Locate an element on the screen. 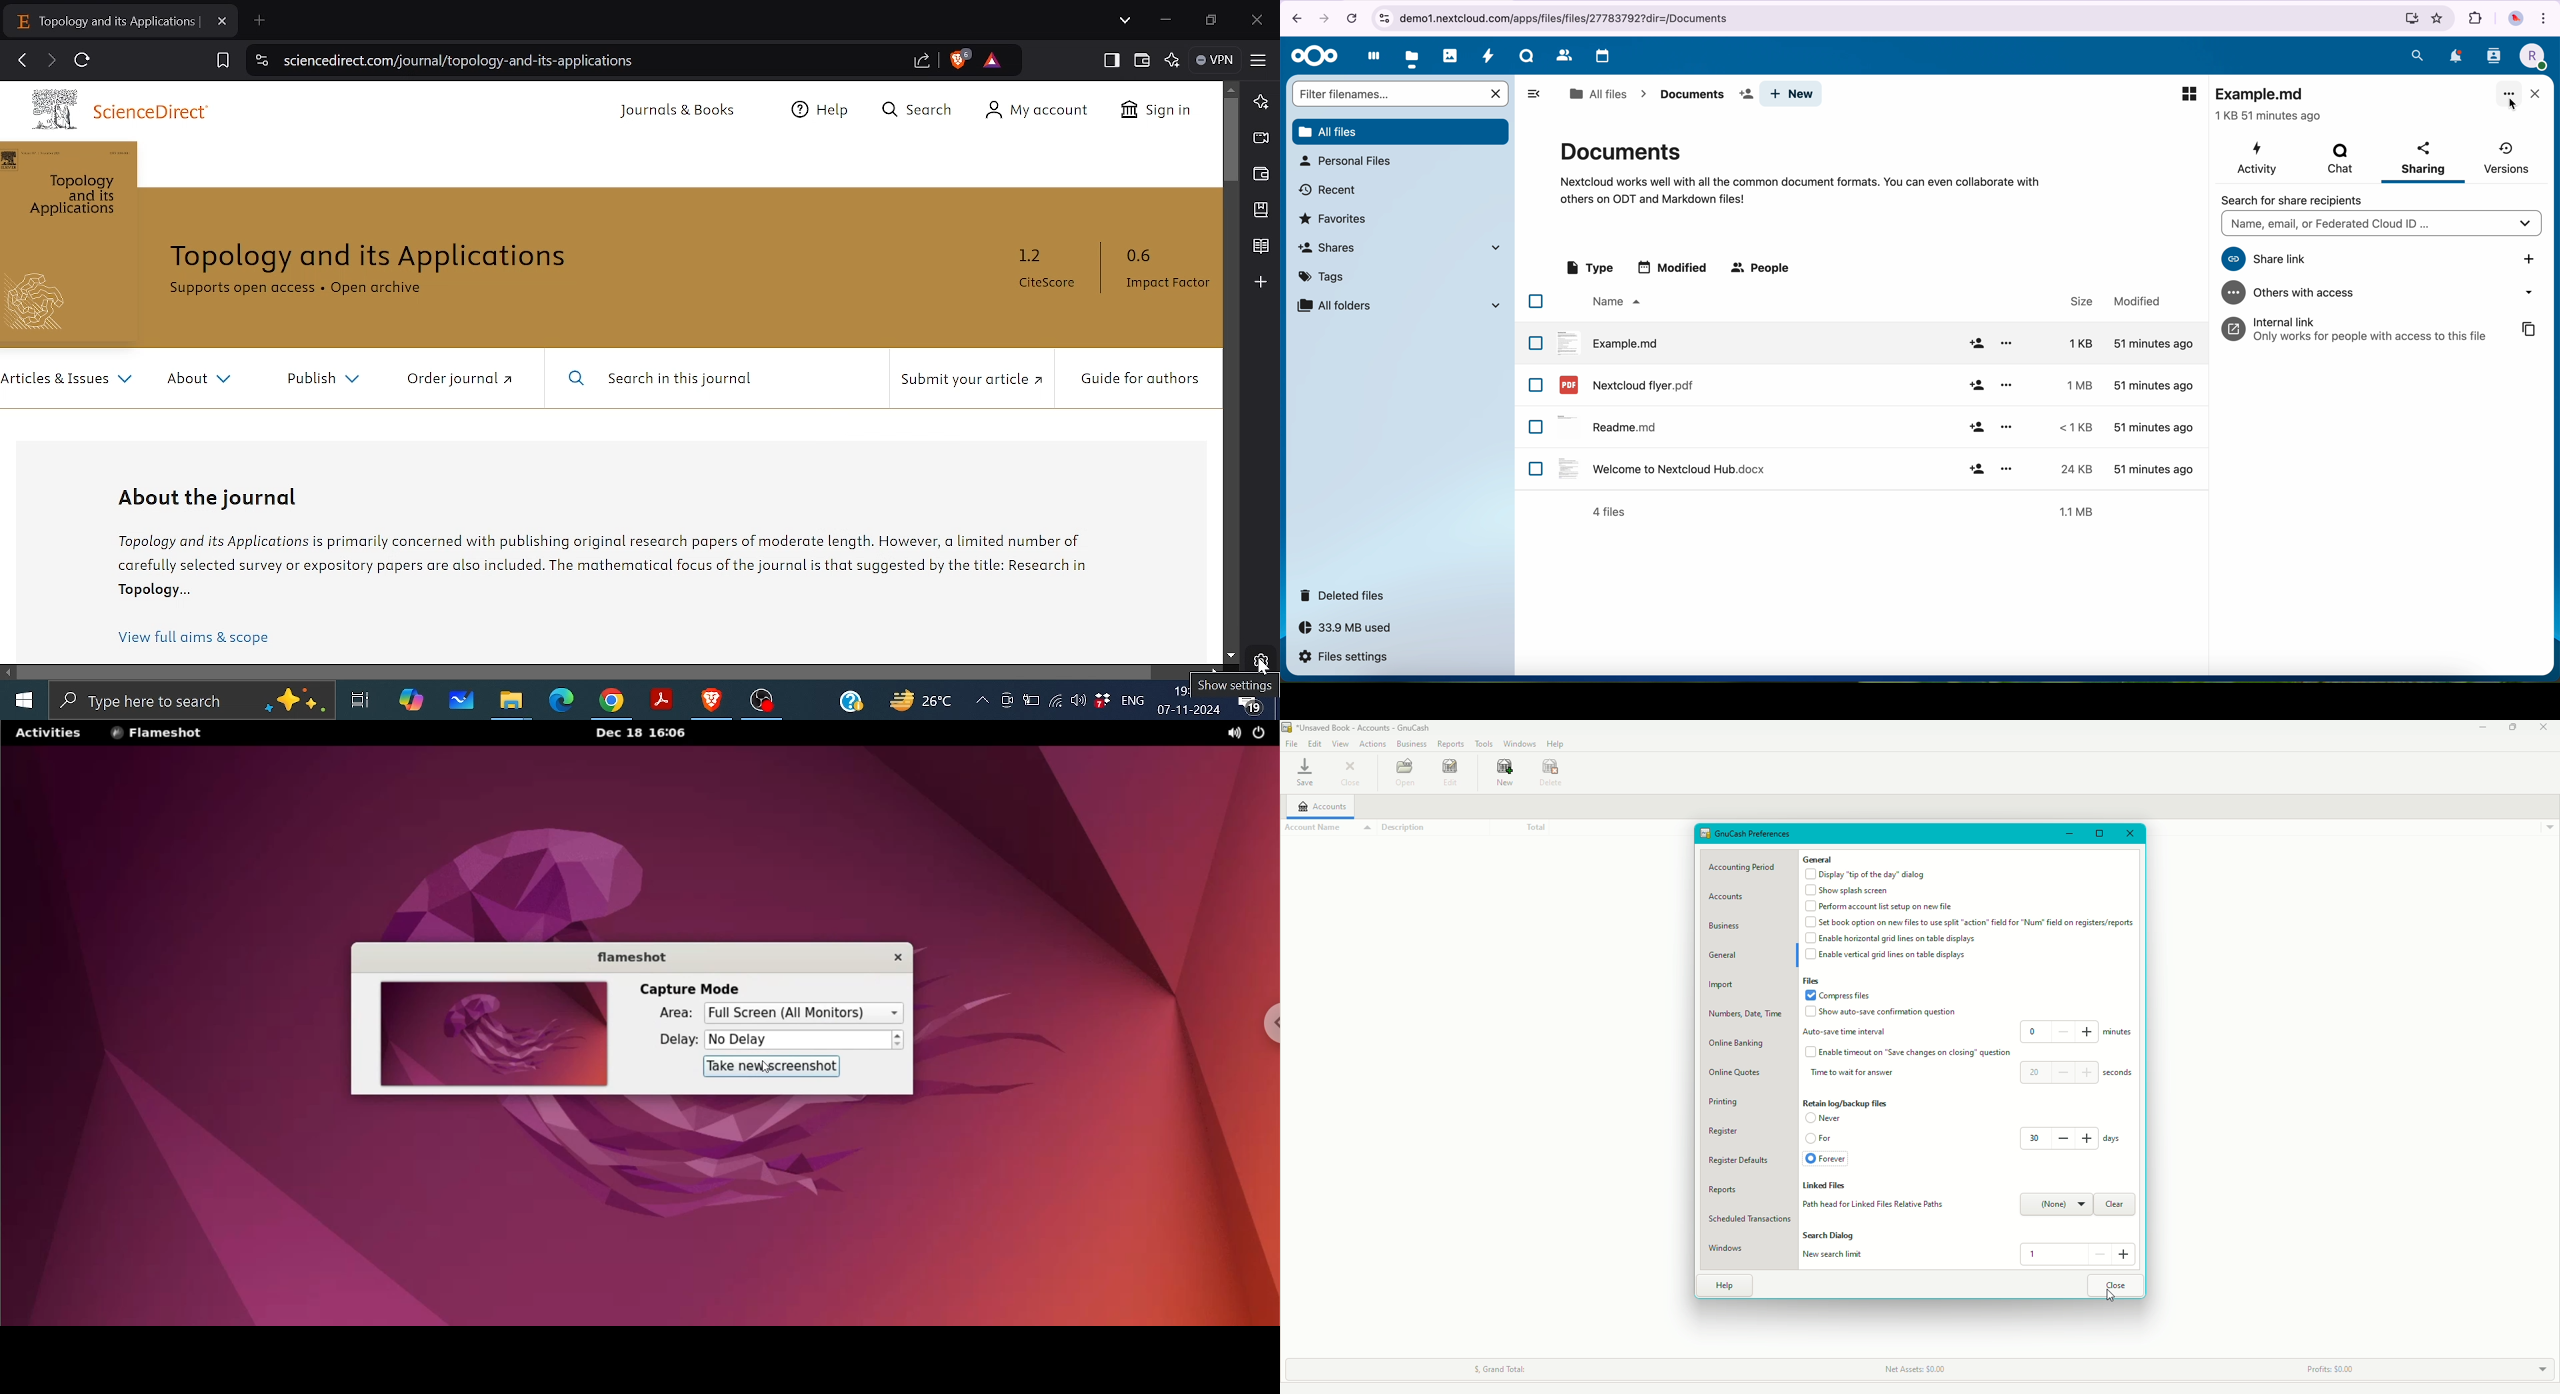 This screenshot has height=1400, width=2576. all files button is located at coordinates (1400, 130).